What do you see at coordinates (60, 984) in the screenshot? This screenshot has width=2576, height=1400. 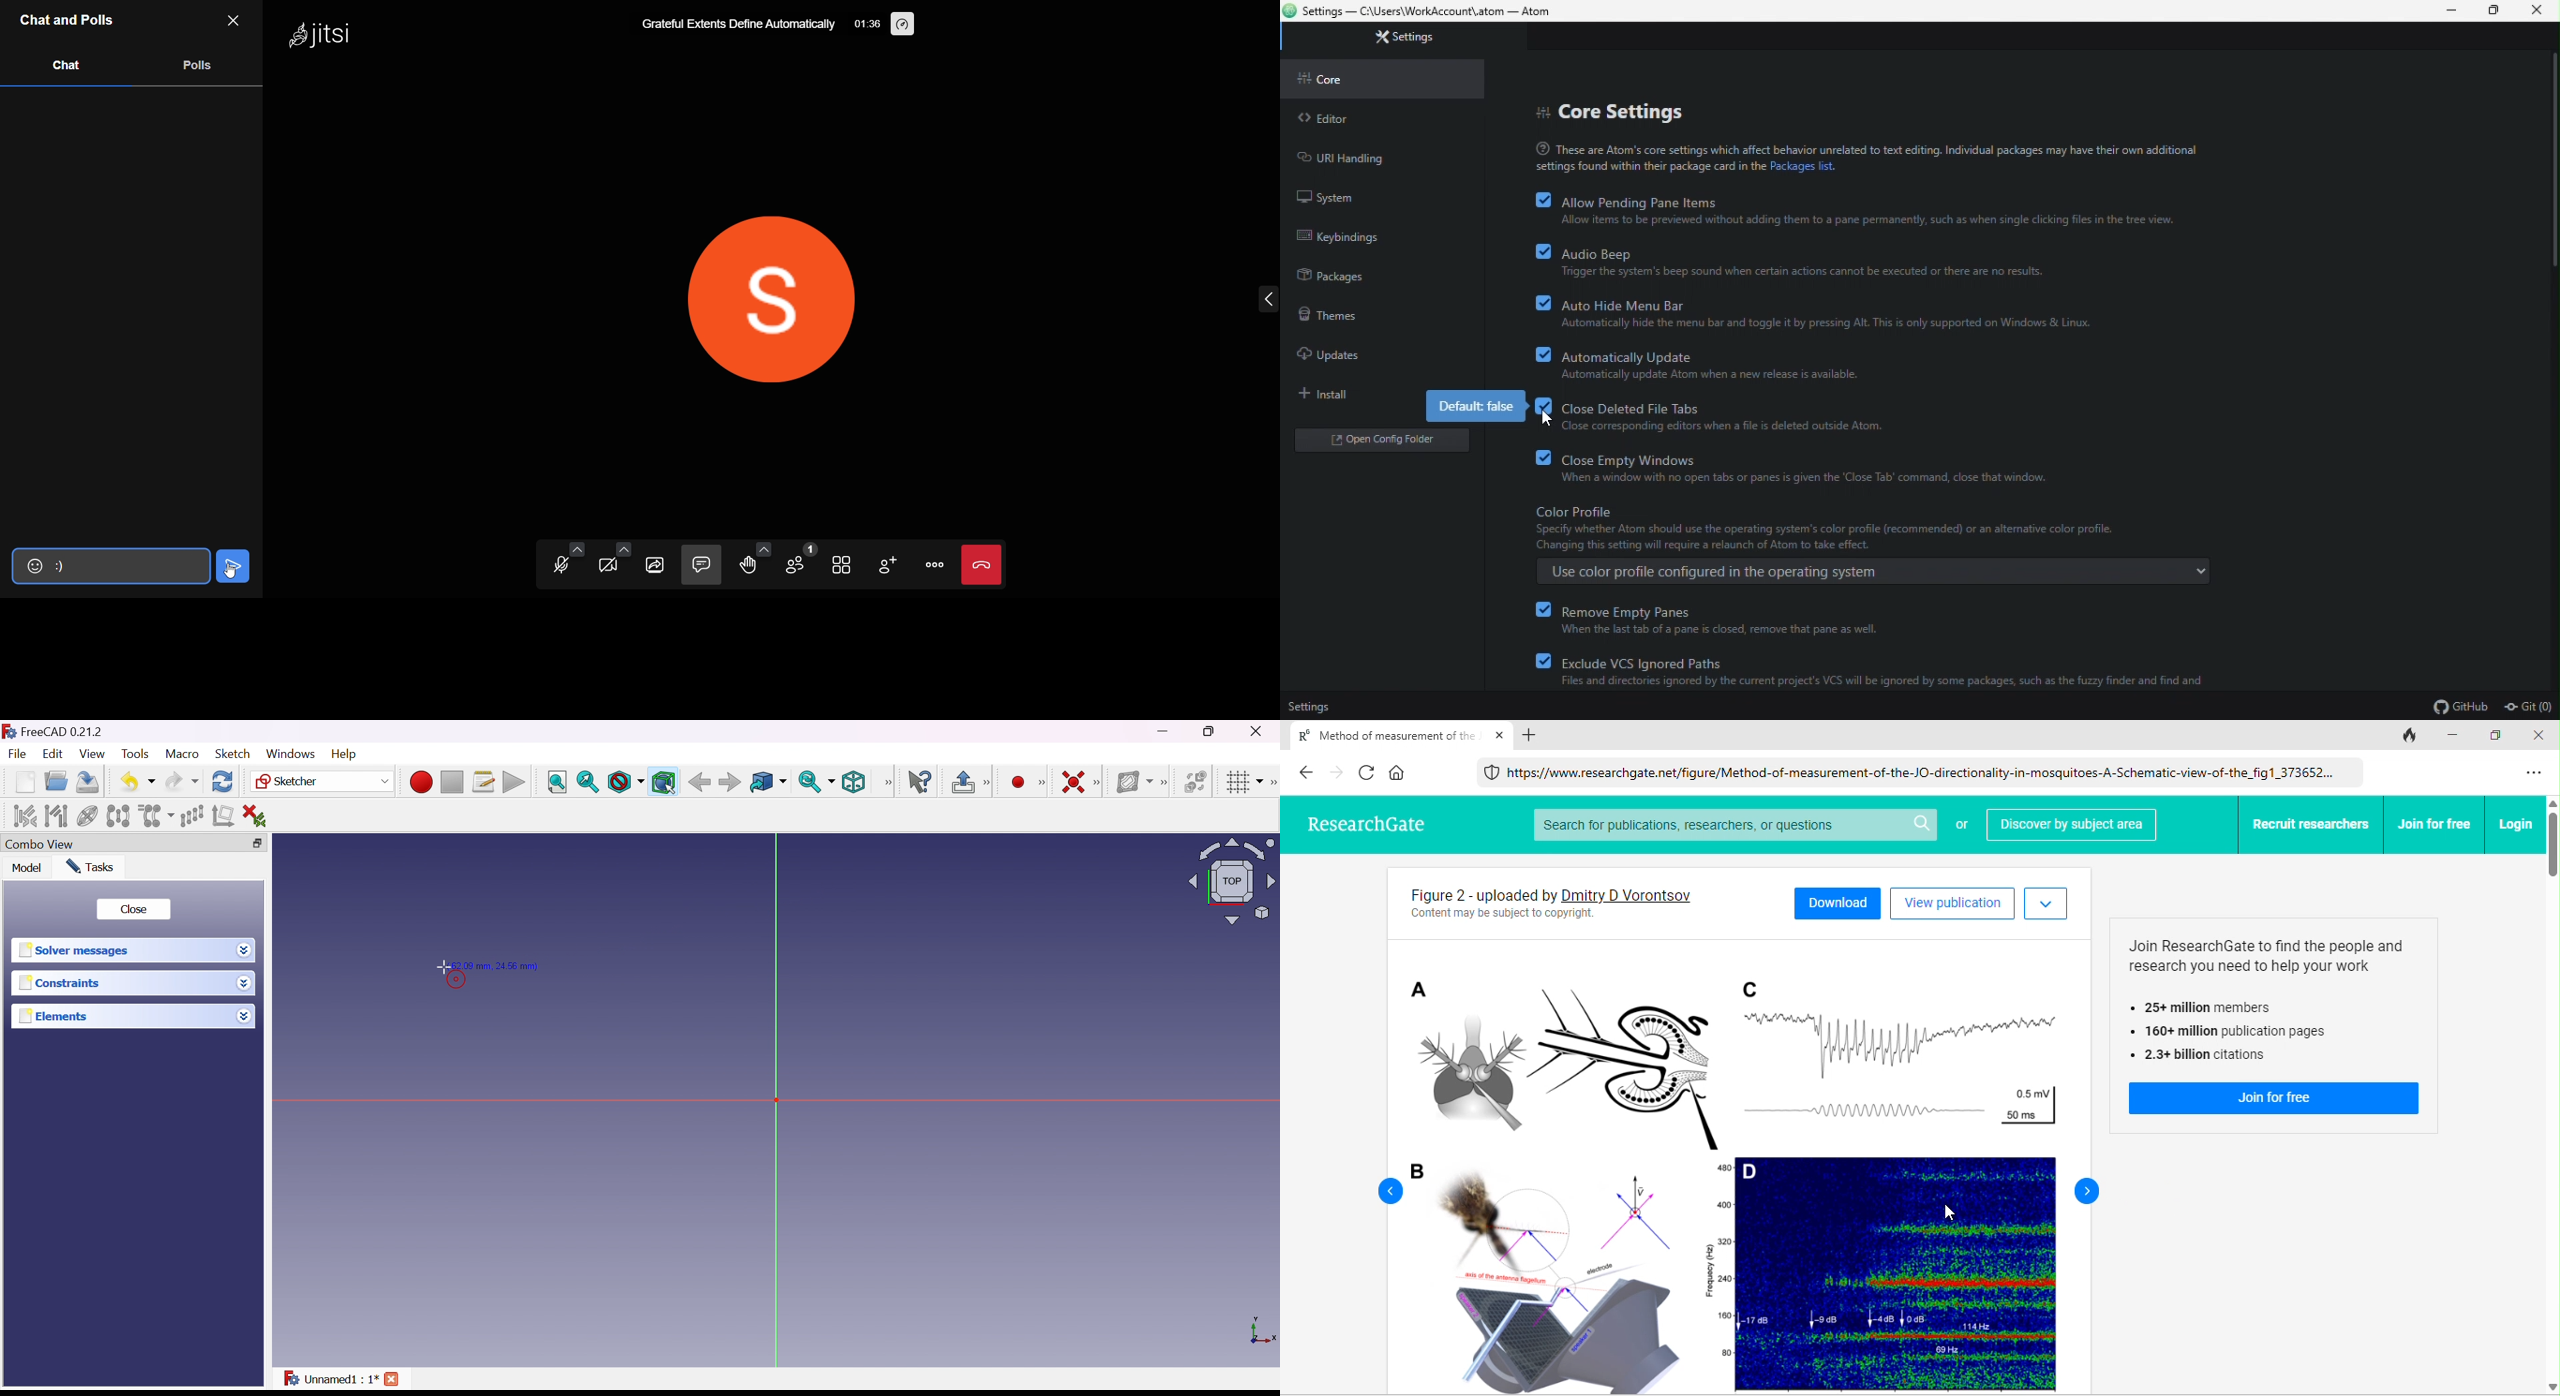 I see `Constraints` at bounding box center [60, 984].